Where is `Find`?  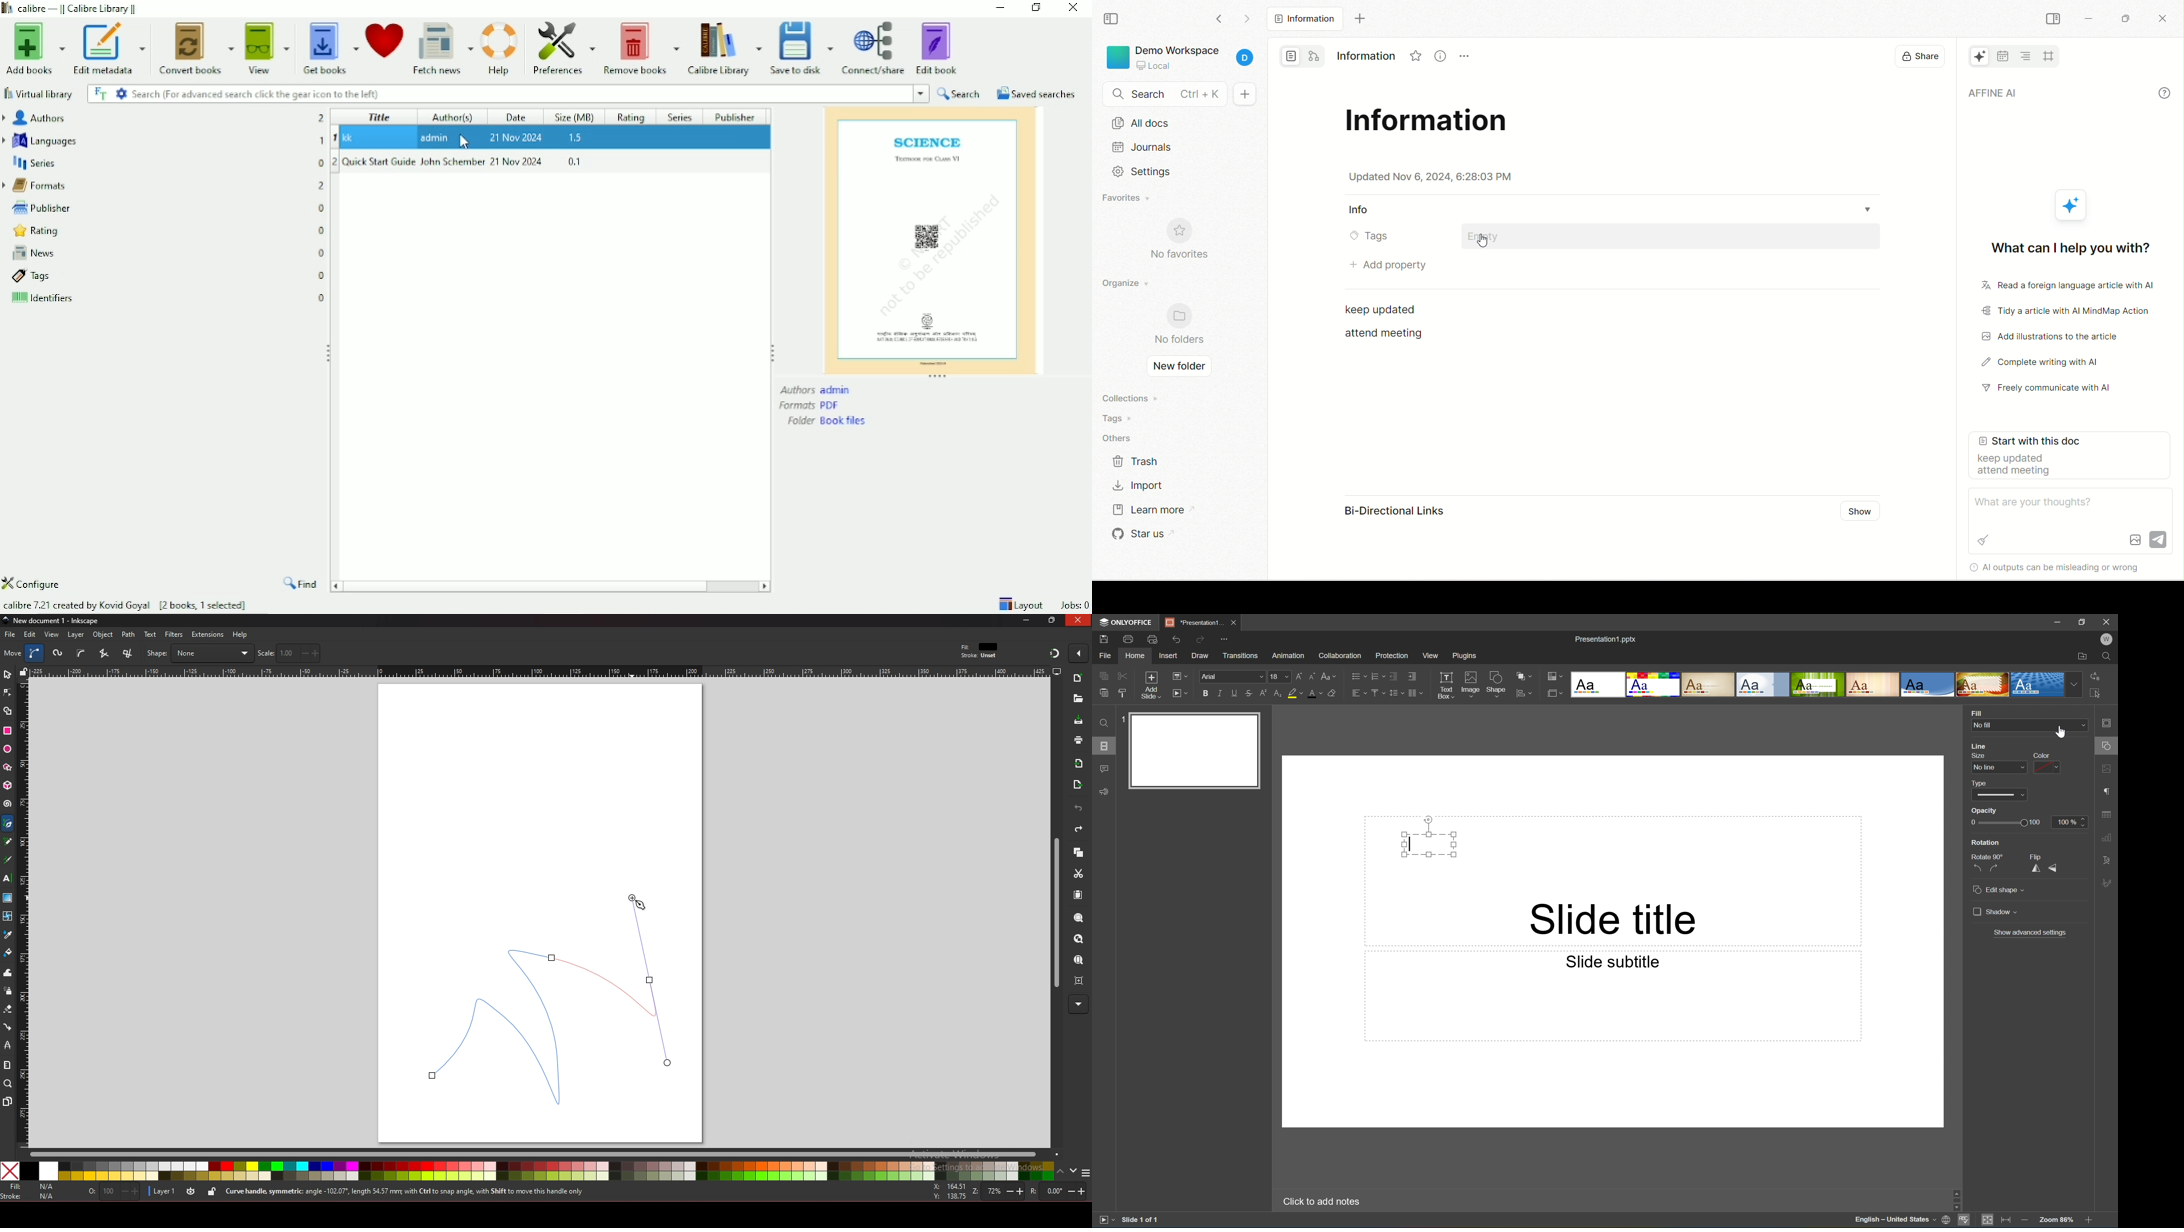
Find is located at coordinates (1102, 723).